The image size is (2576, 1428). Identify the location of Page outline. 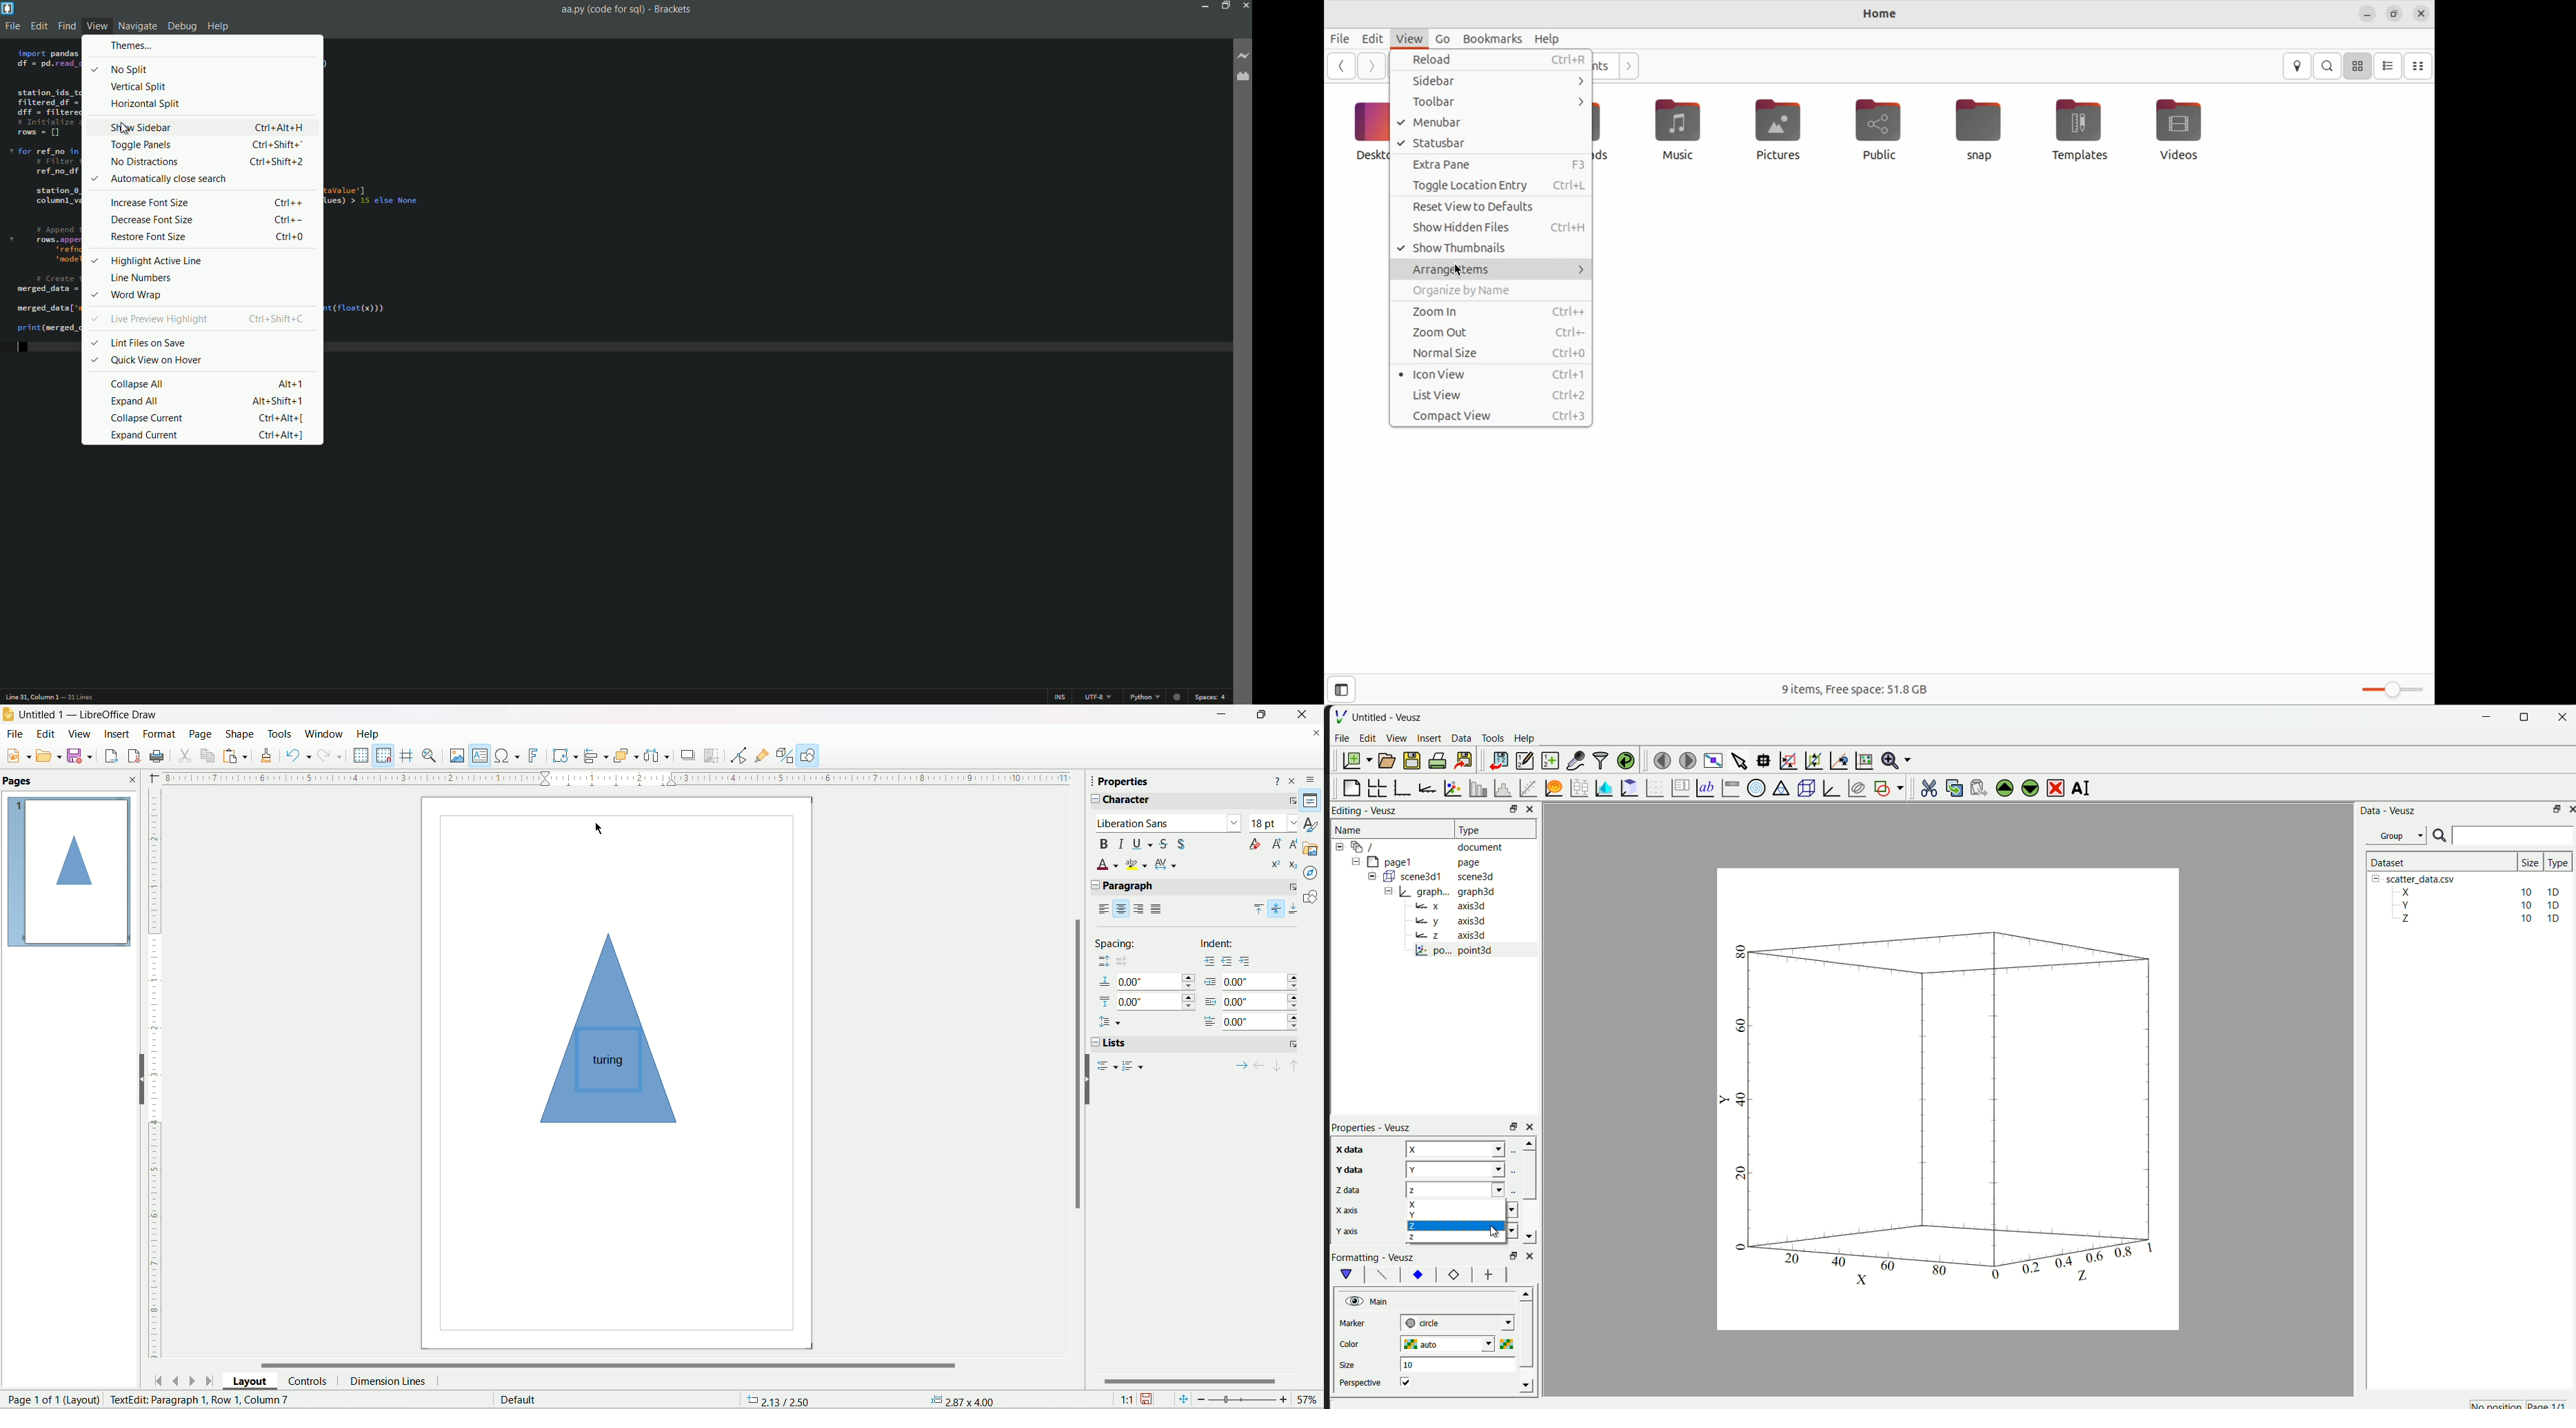
(69, 871).